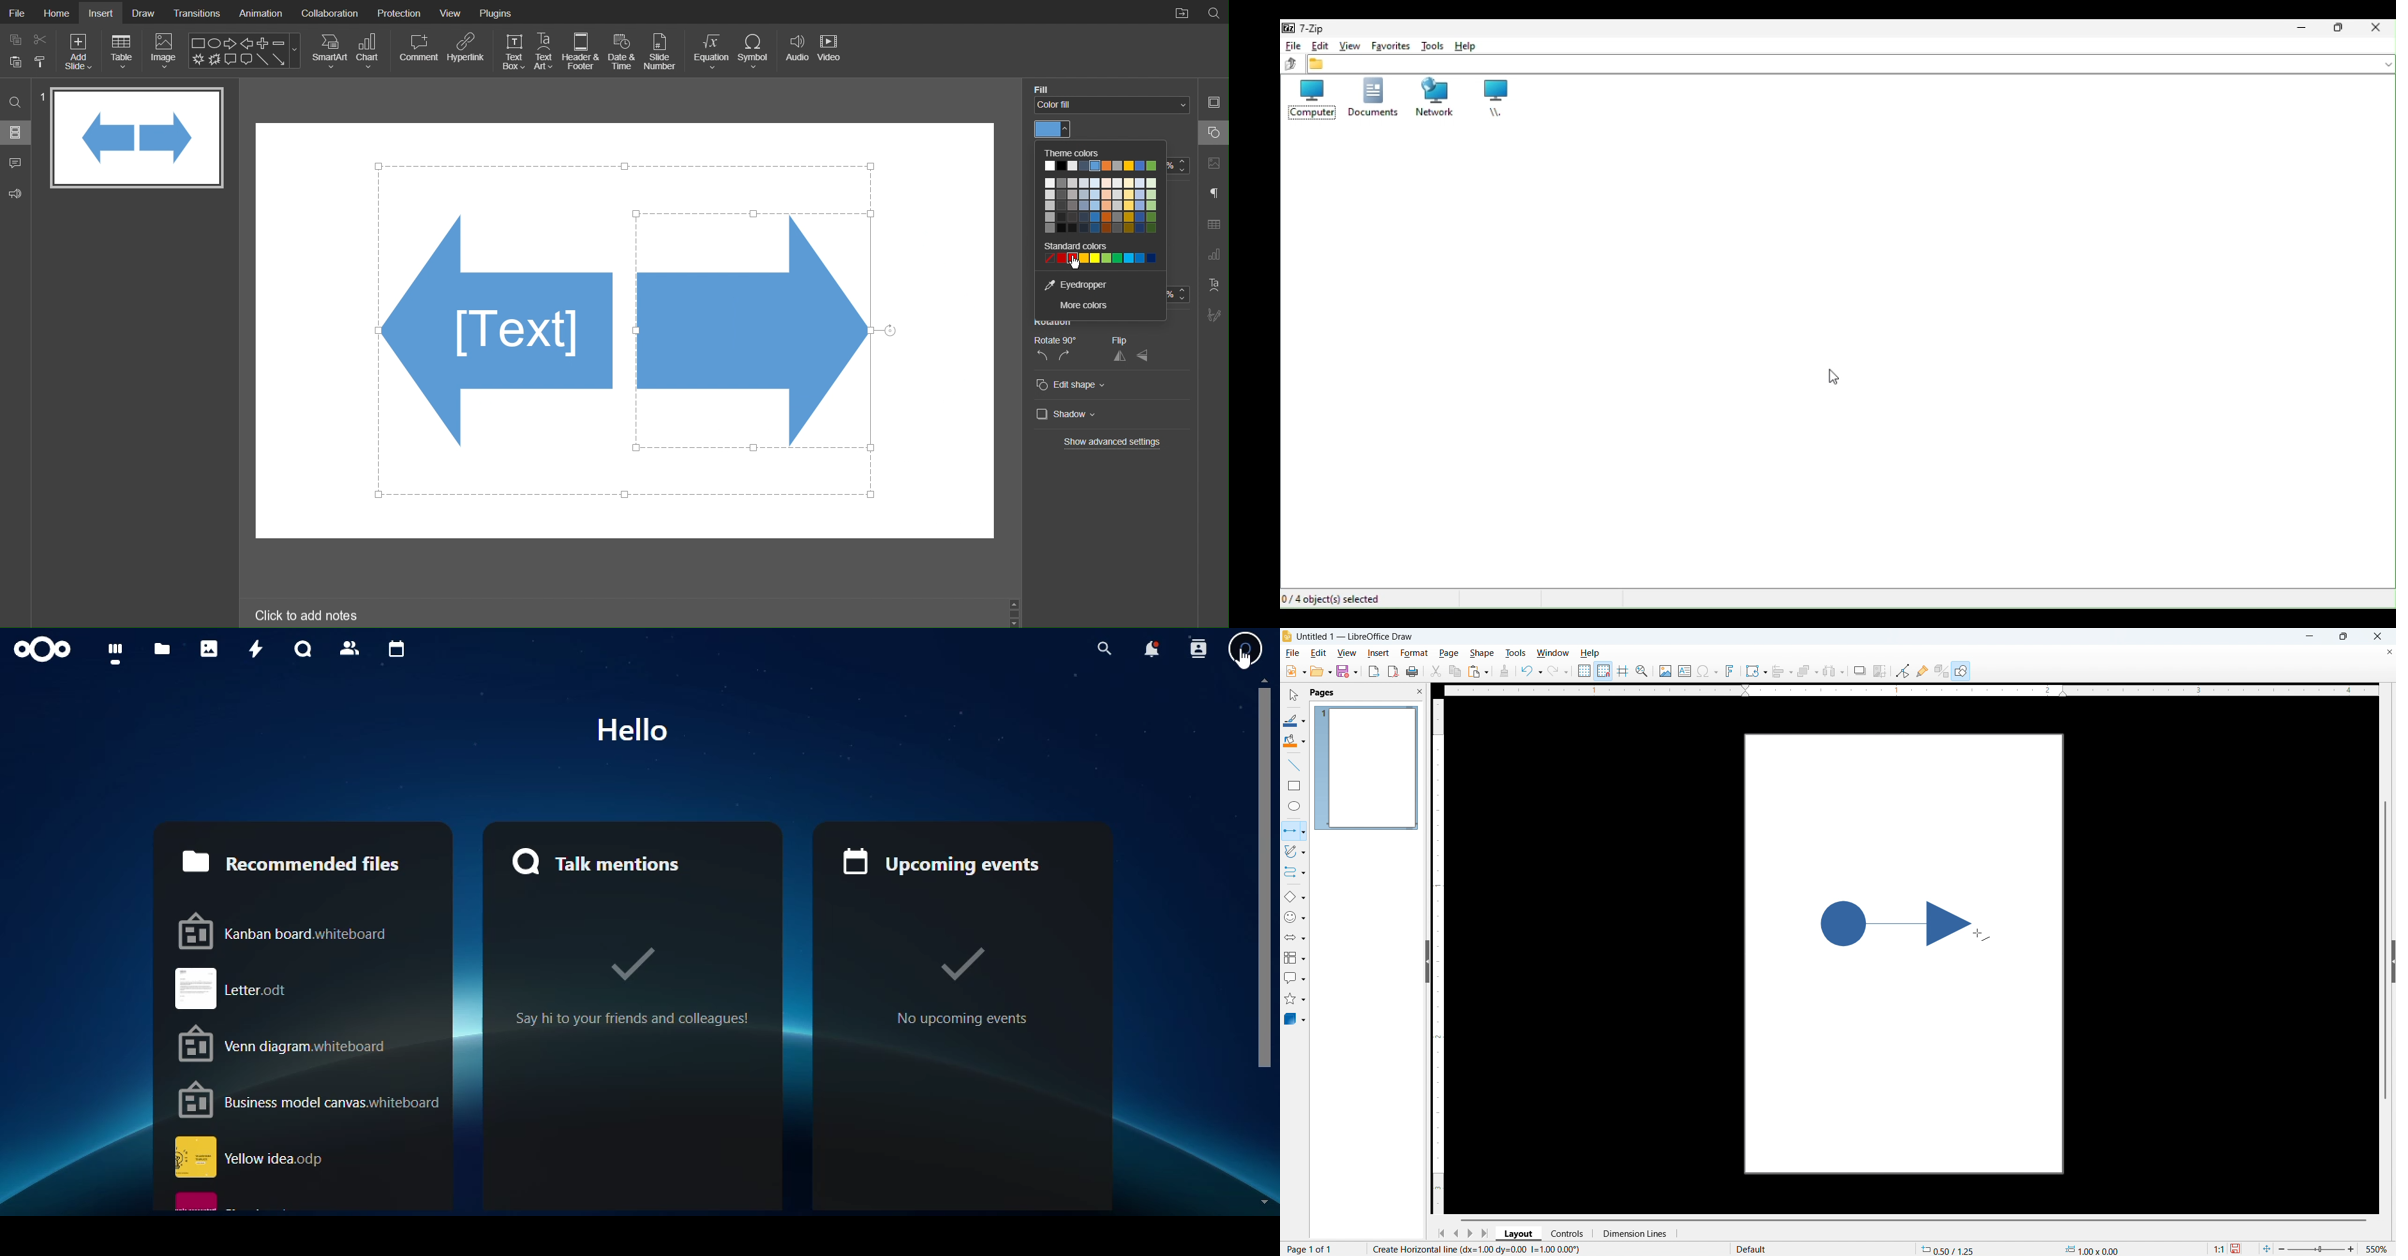 The width and height of the screenshot is (2408, 1260). Describe the element at coordinates (311, 931) in the screenshot. I see `Kanban board.whiteboard` at that location.